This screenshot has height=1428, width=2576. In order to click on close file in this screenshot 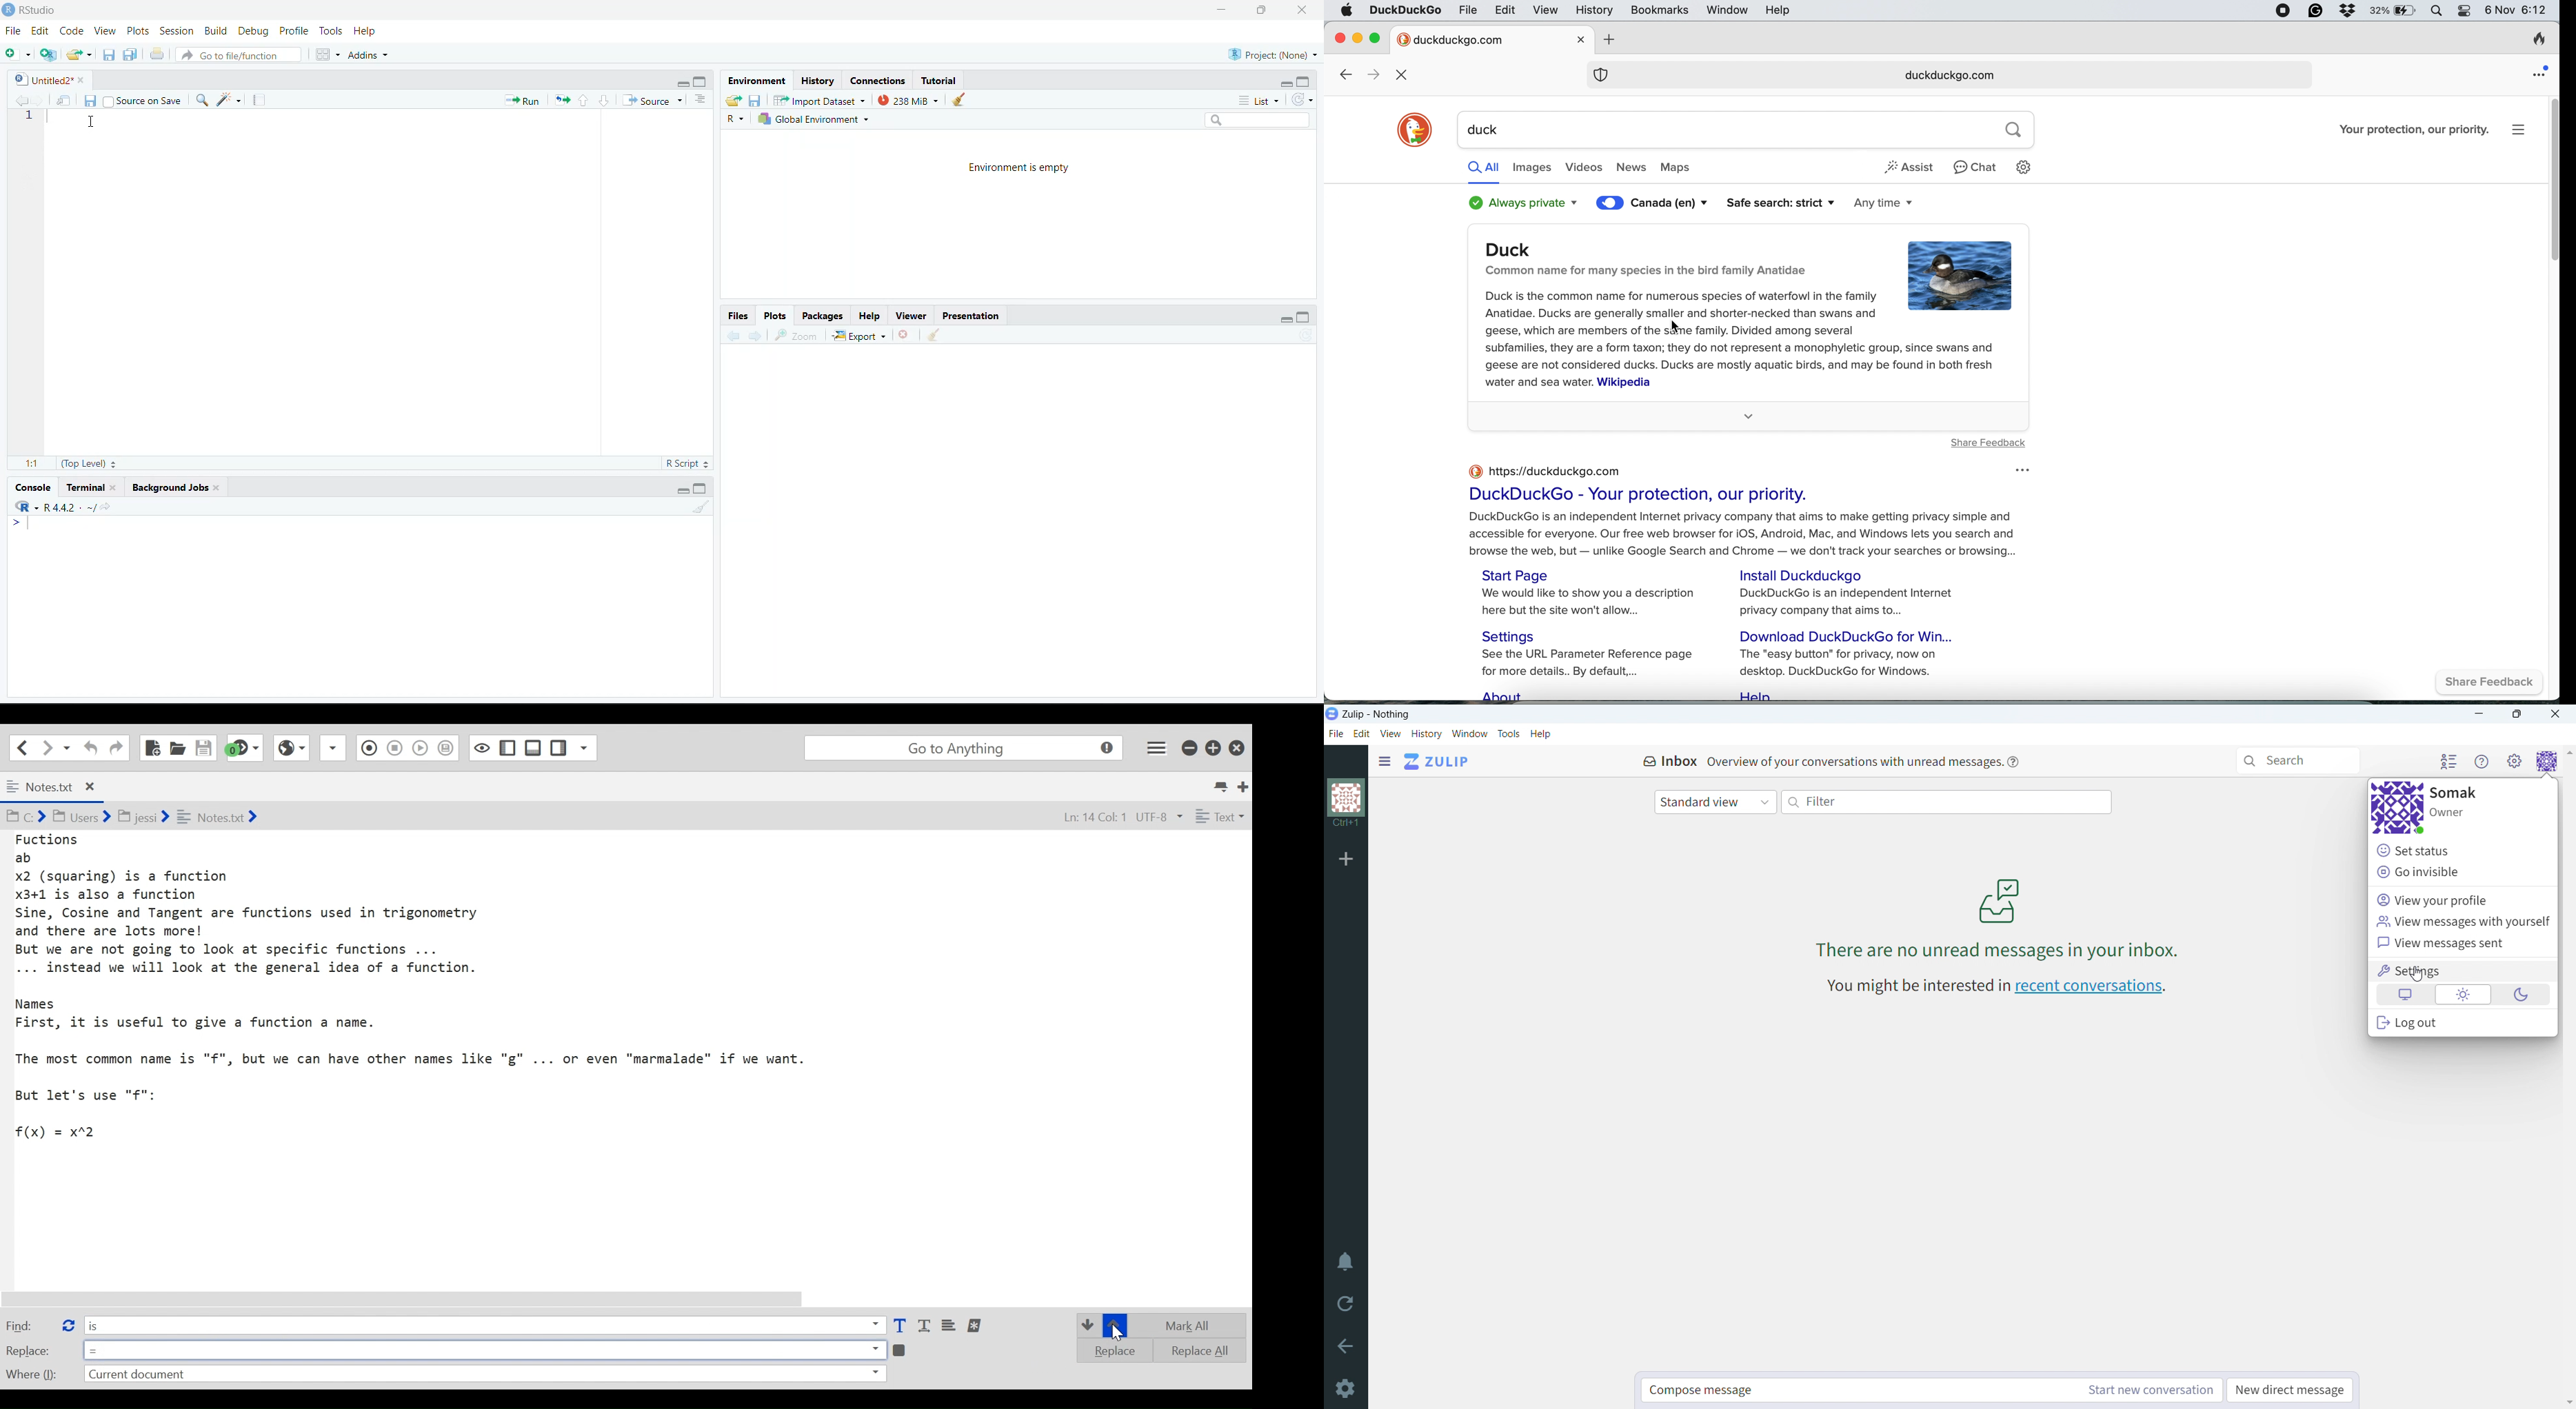, I will do `click(905, 334)`.